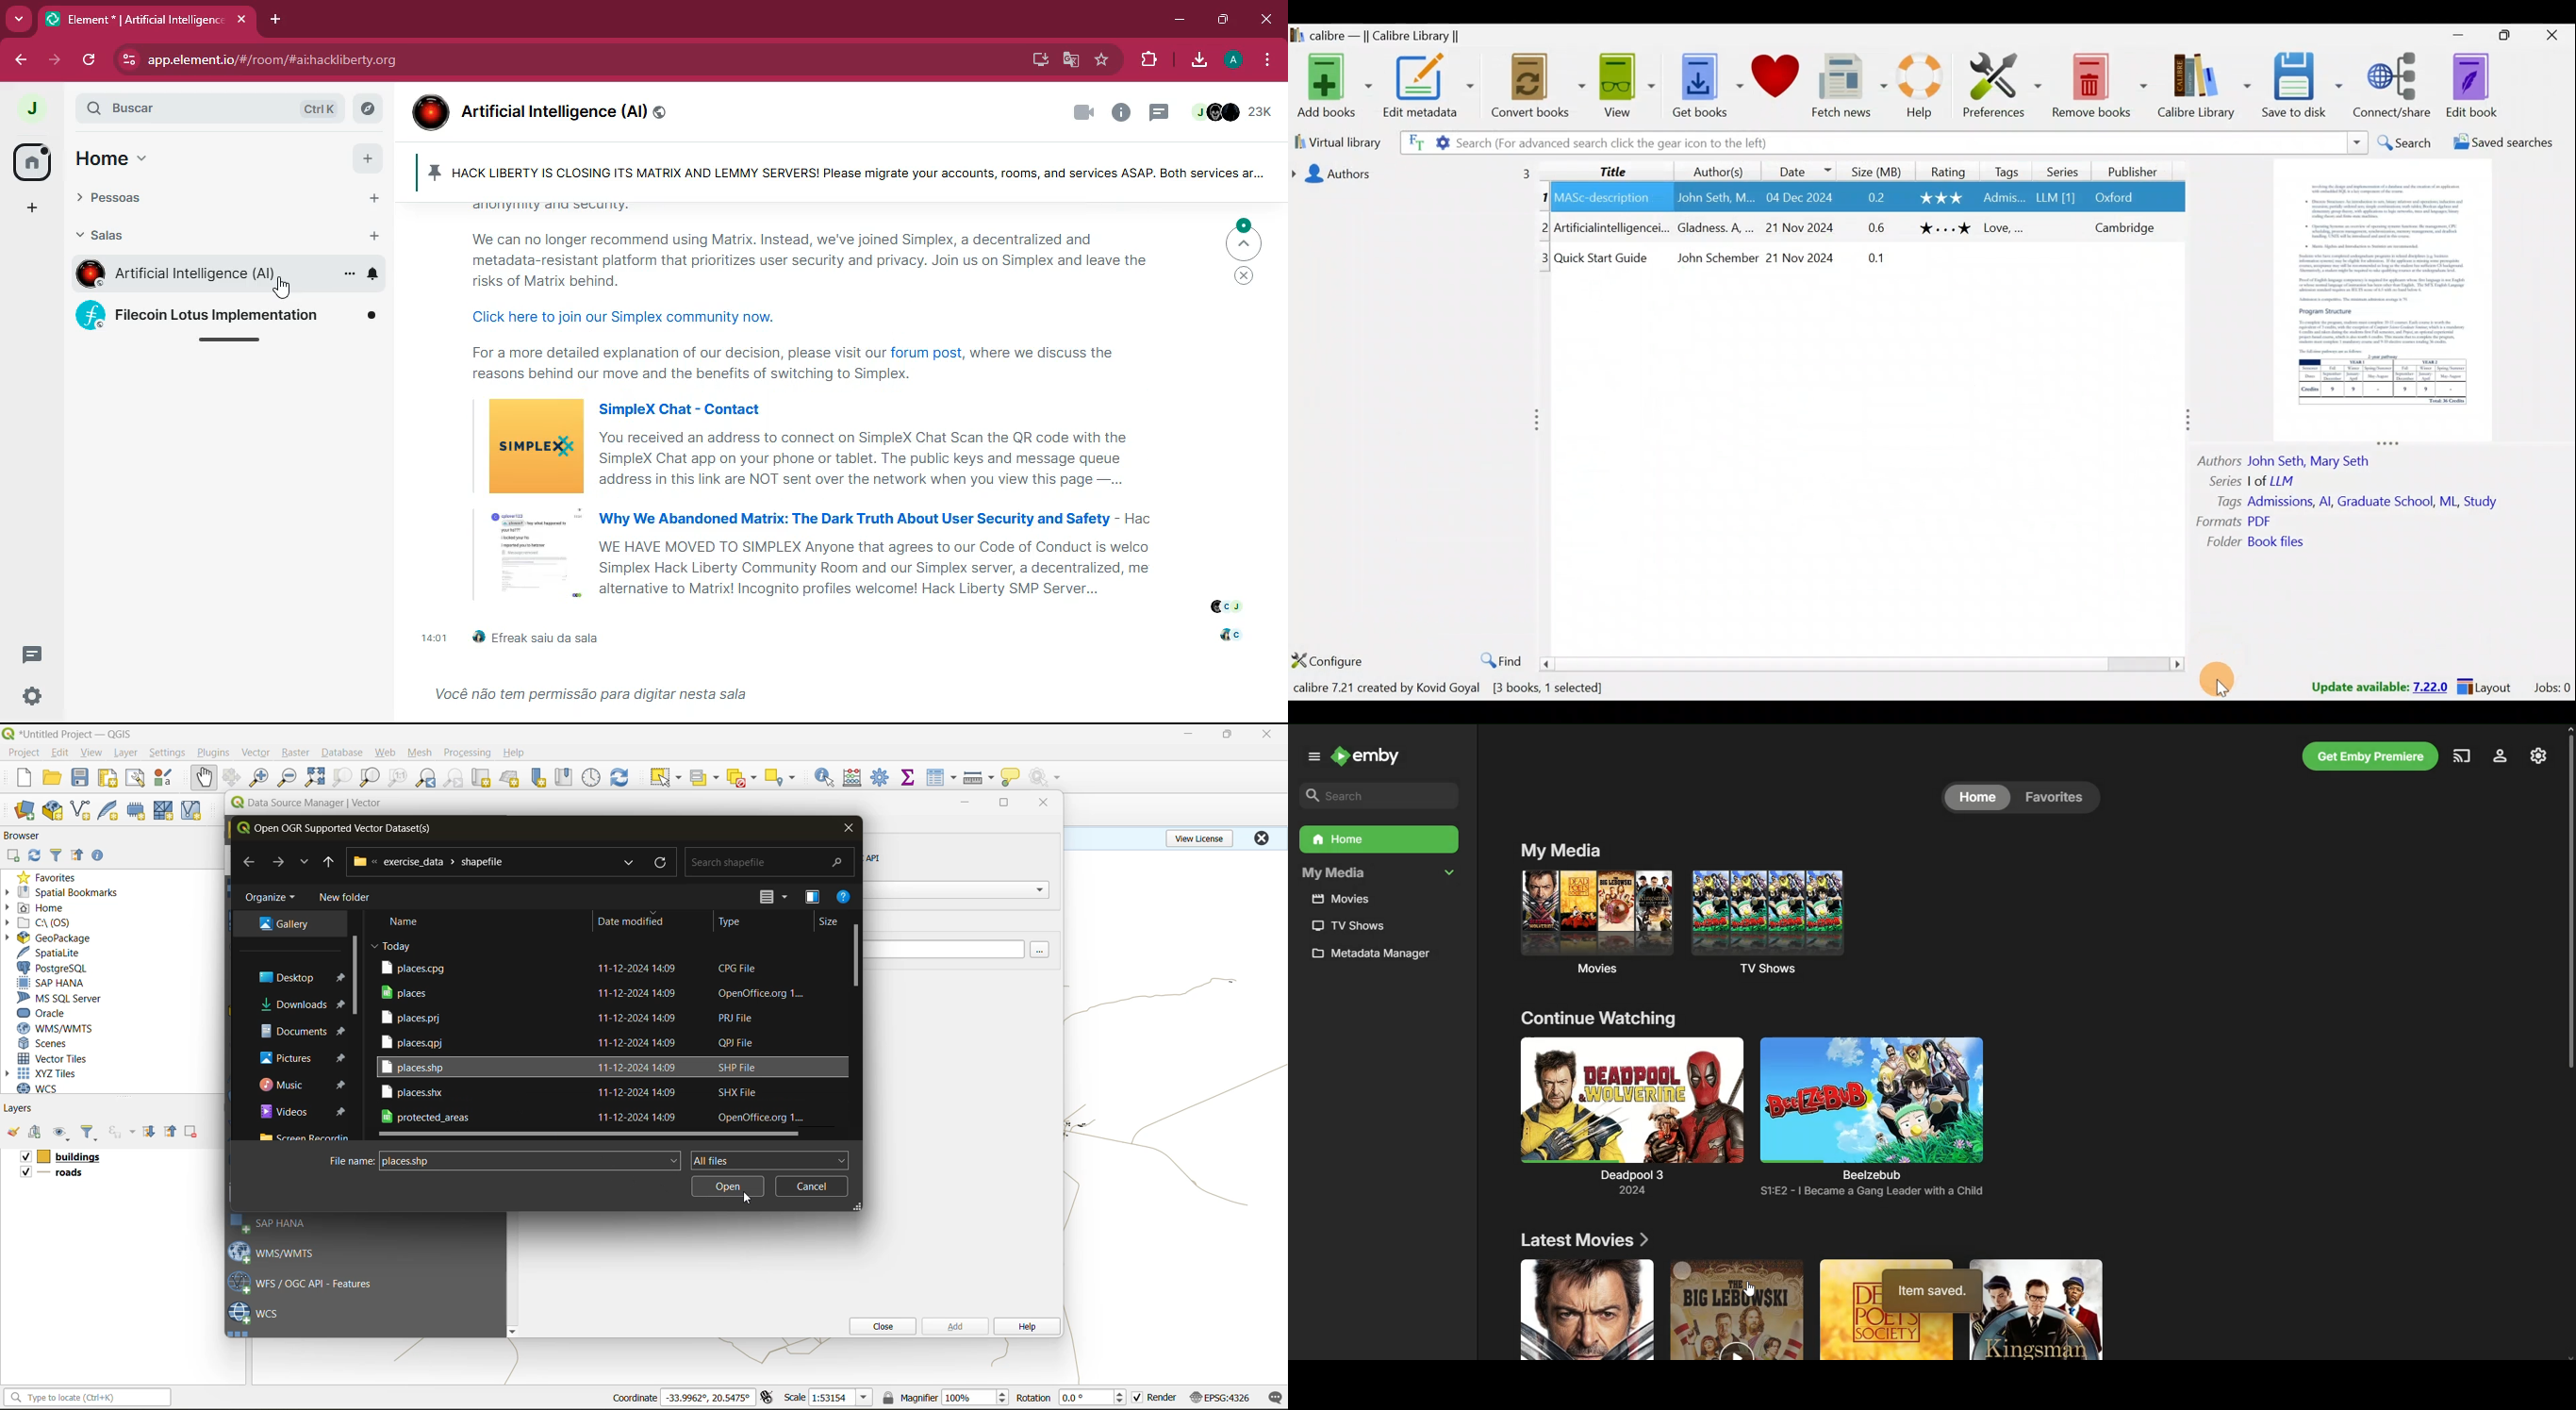 The height and width of the screenshot is (1428, 2576). I want to click on people, so click(1236, 110).